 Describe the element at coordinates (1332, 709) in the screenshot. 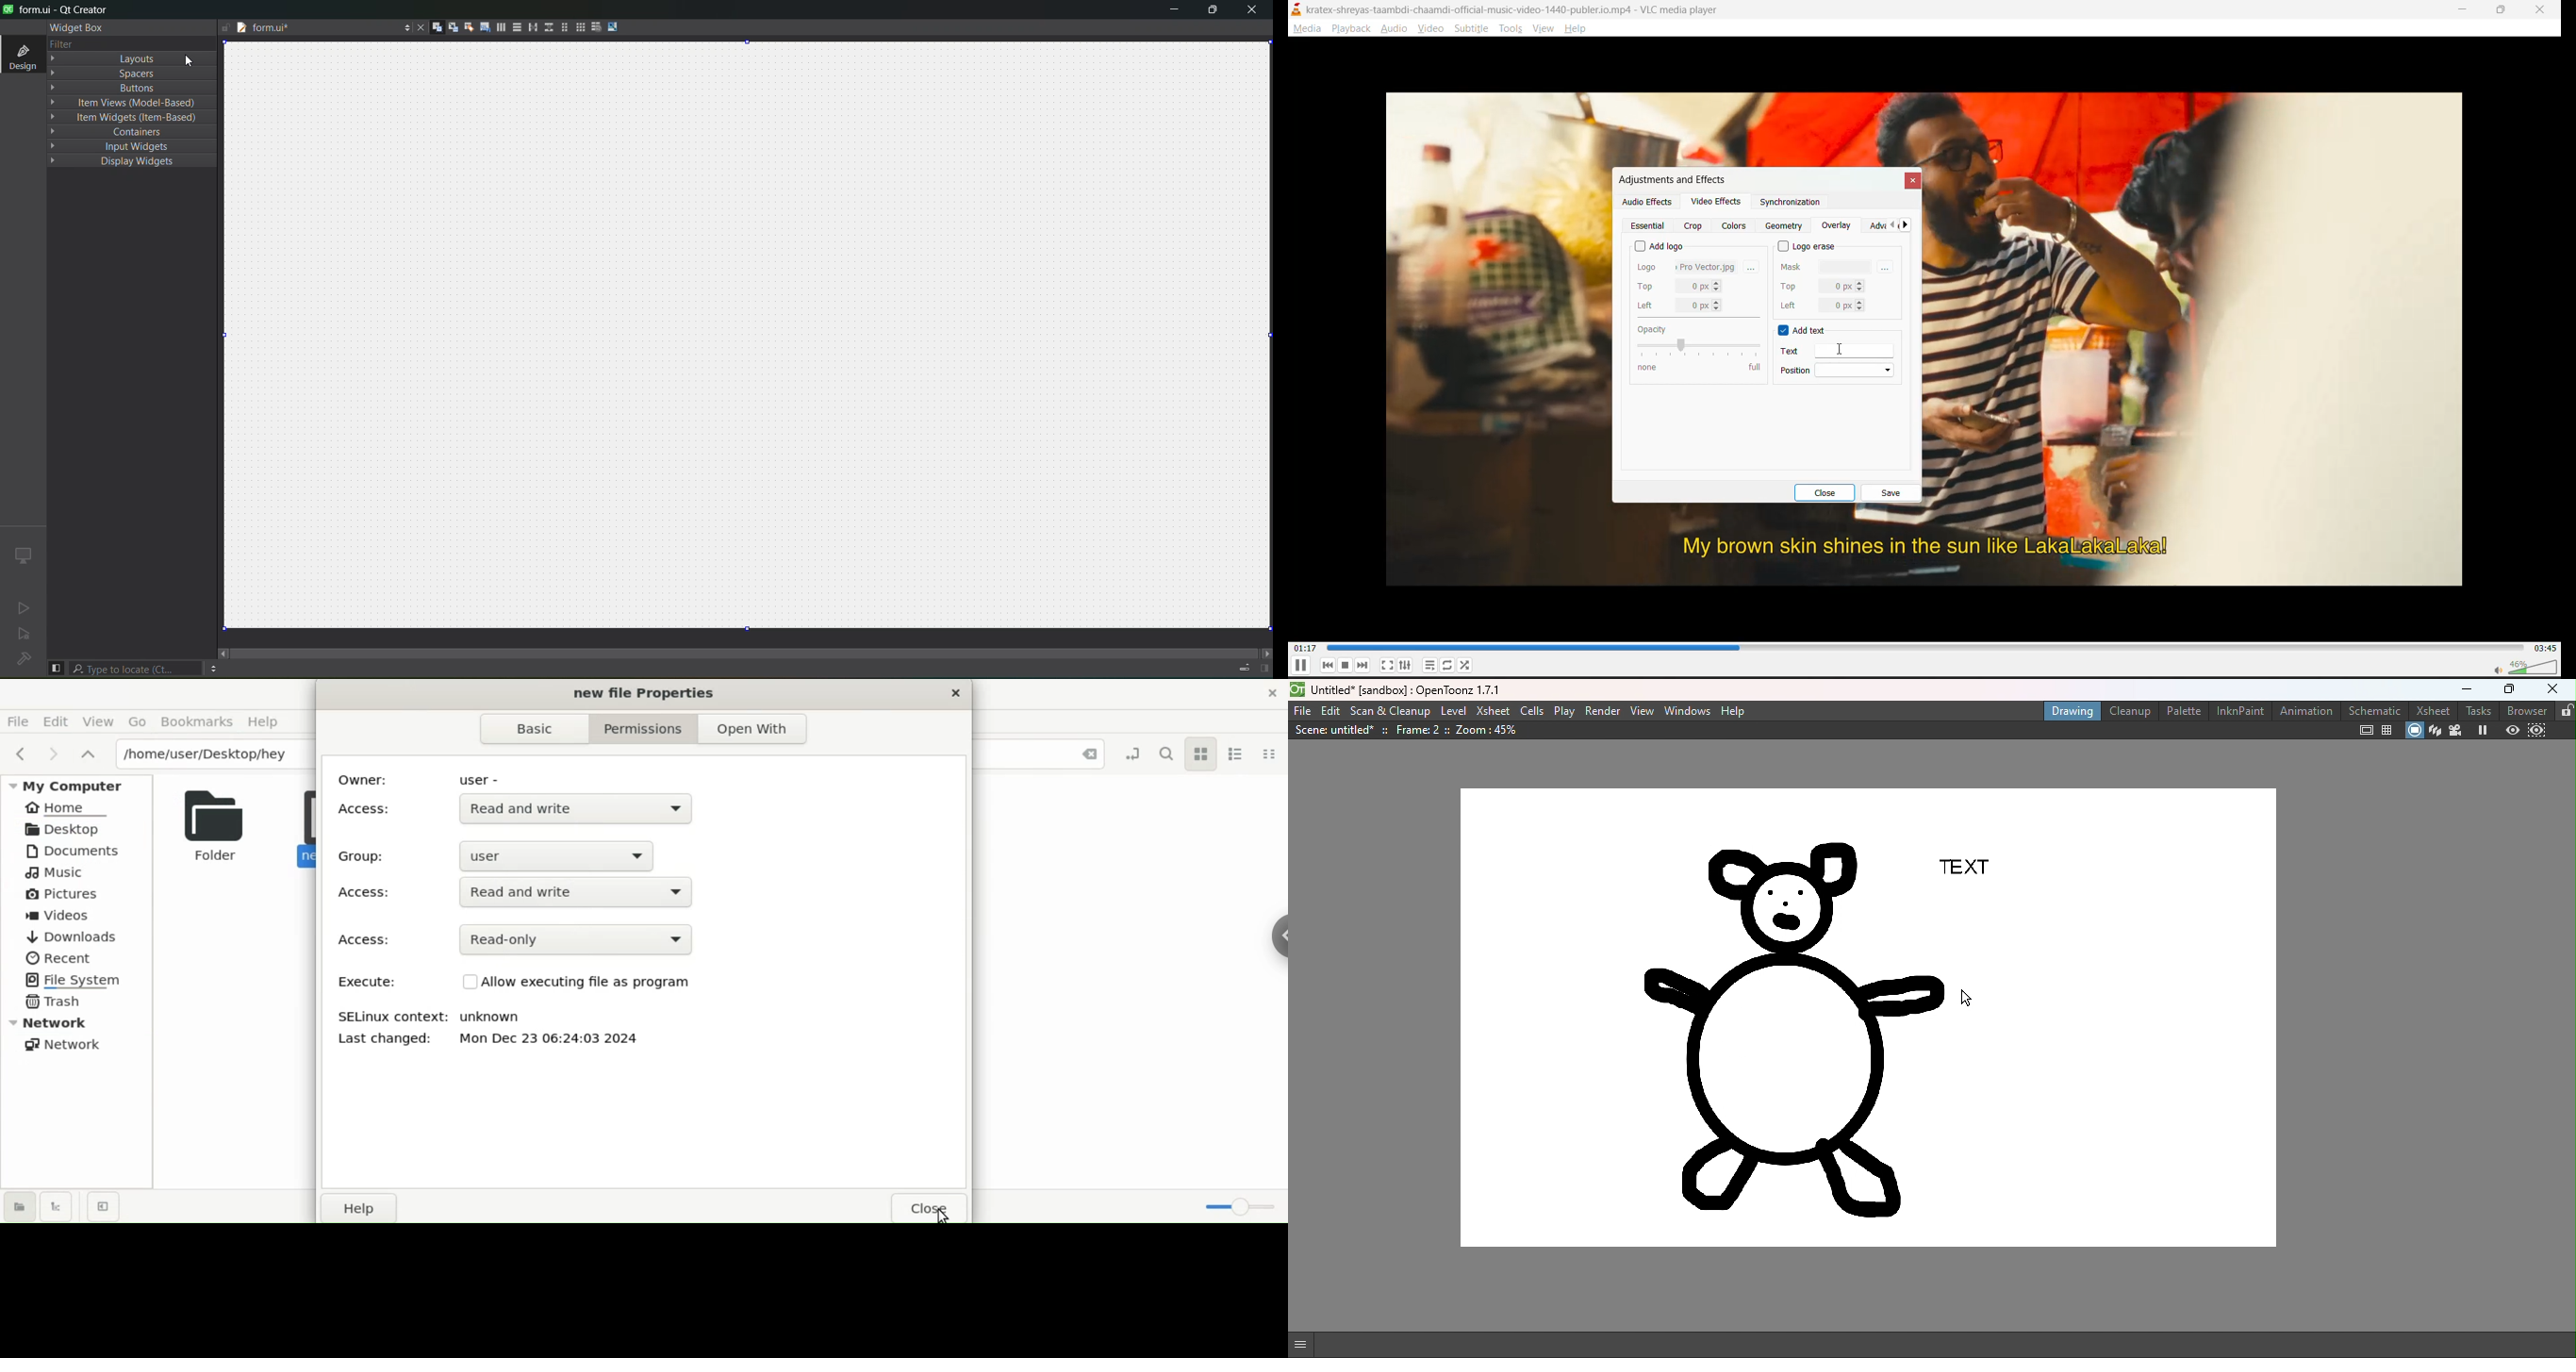

I see `Edit` at that location.